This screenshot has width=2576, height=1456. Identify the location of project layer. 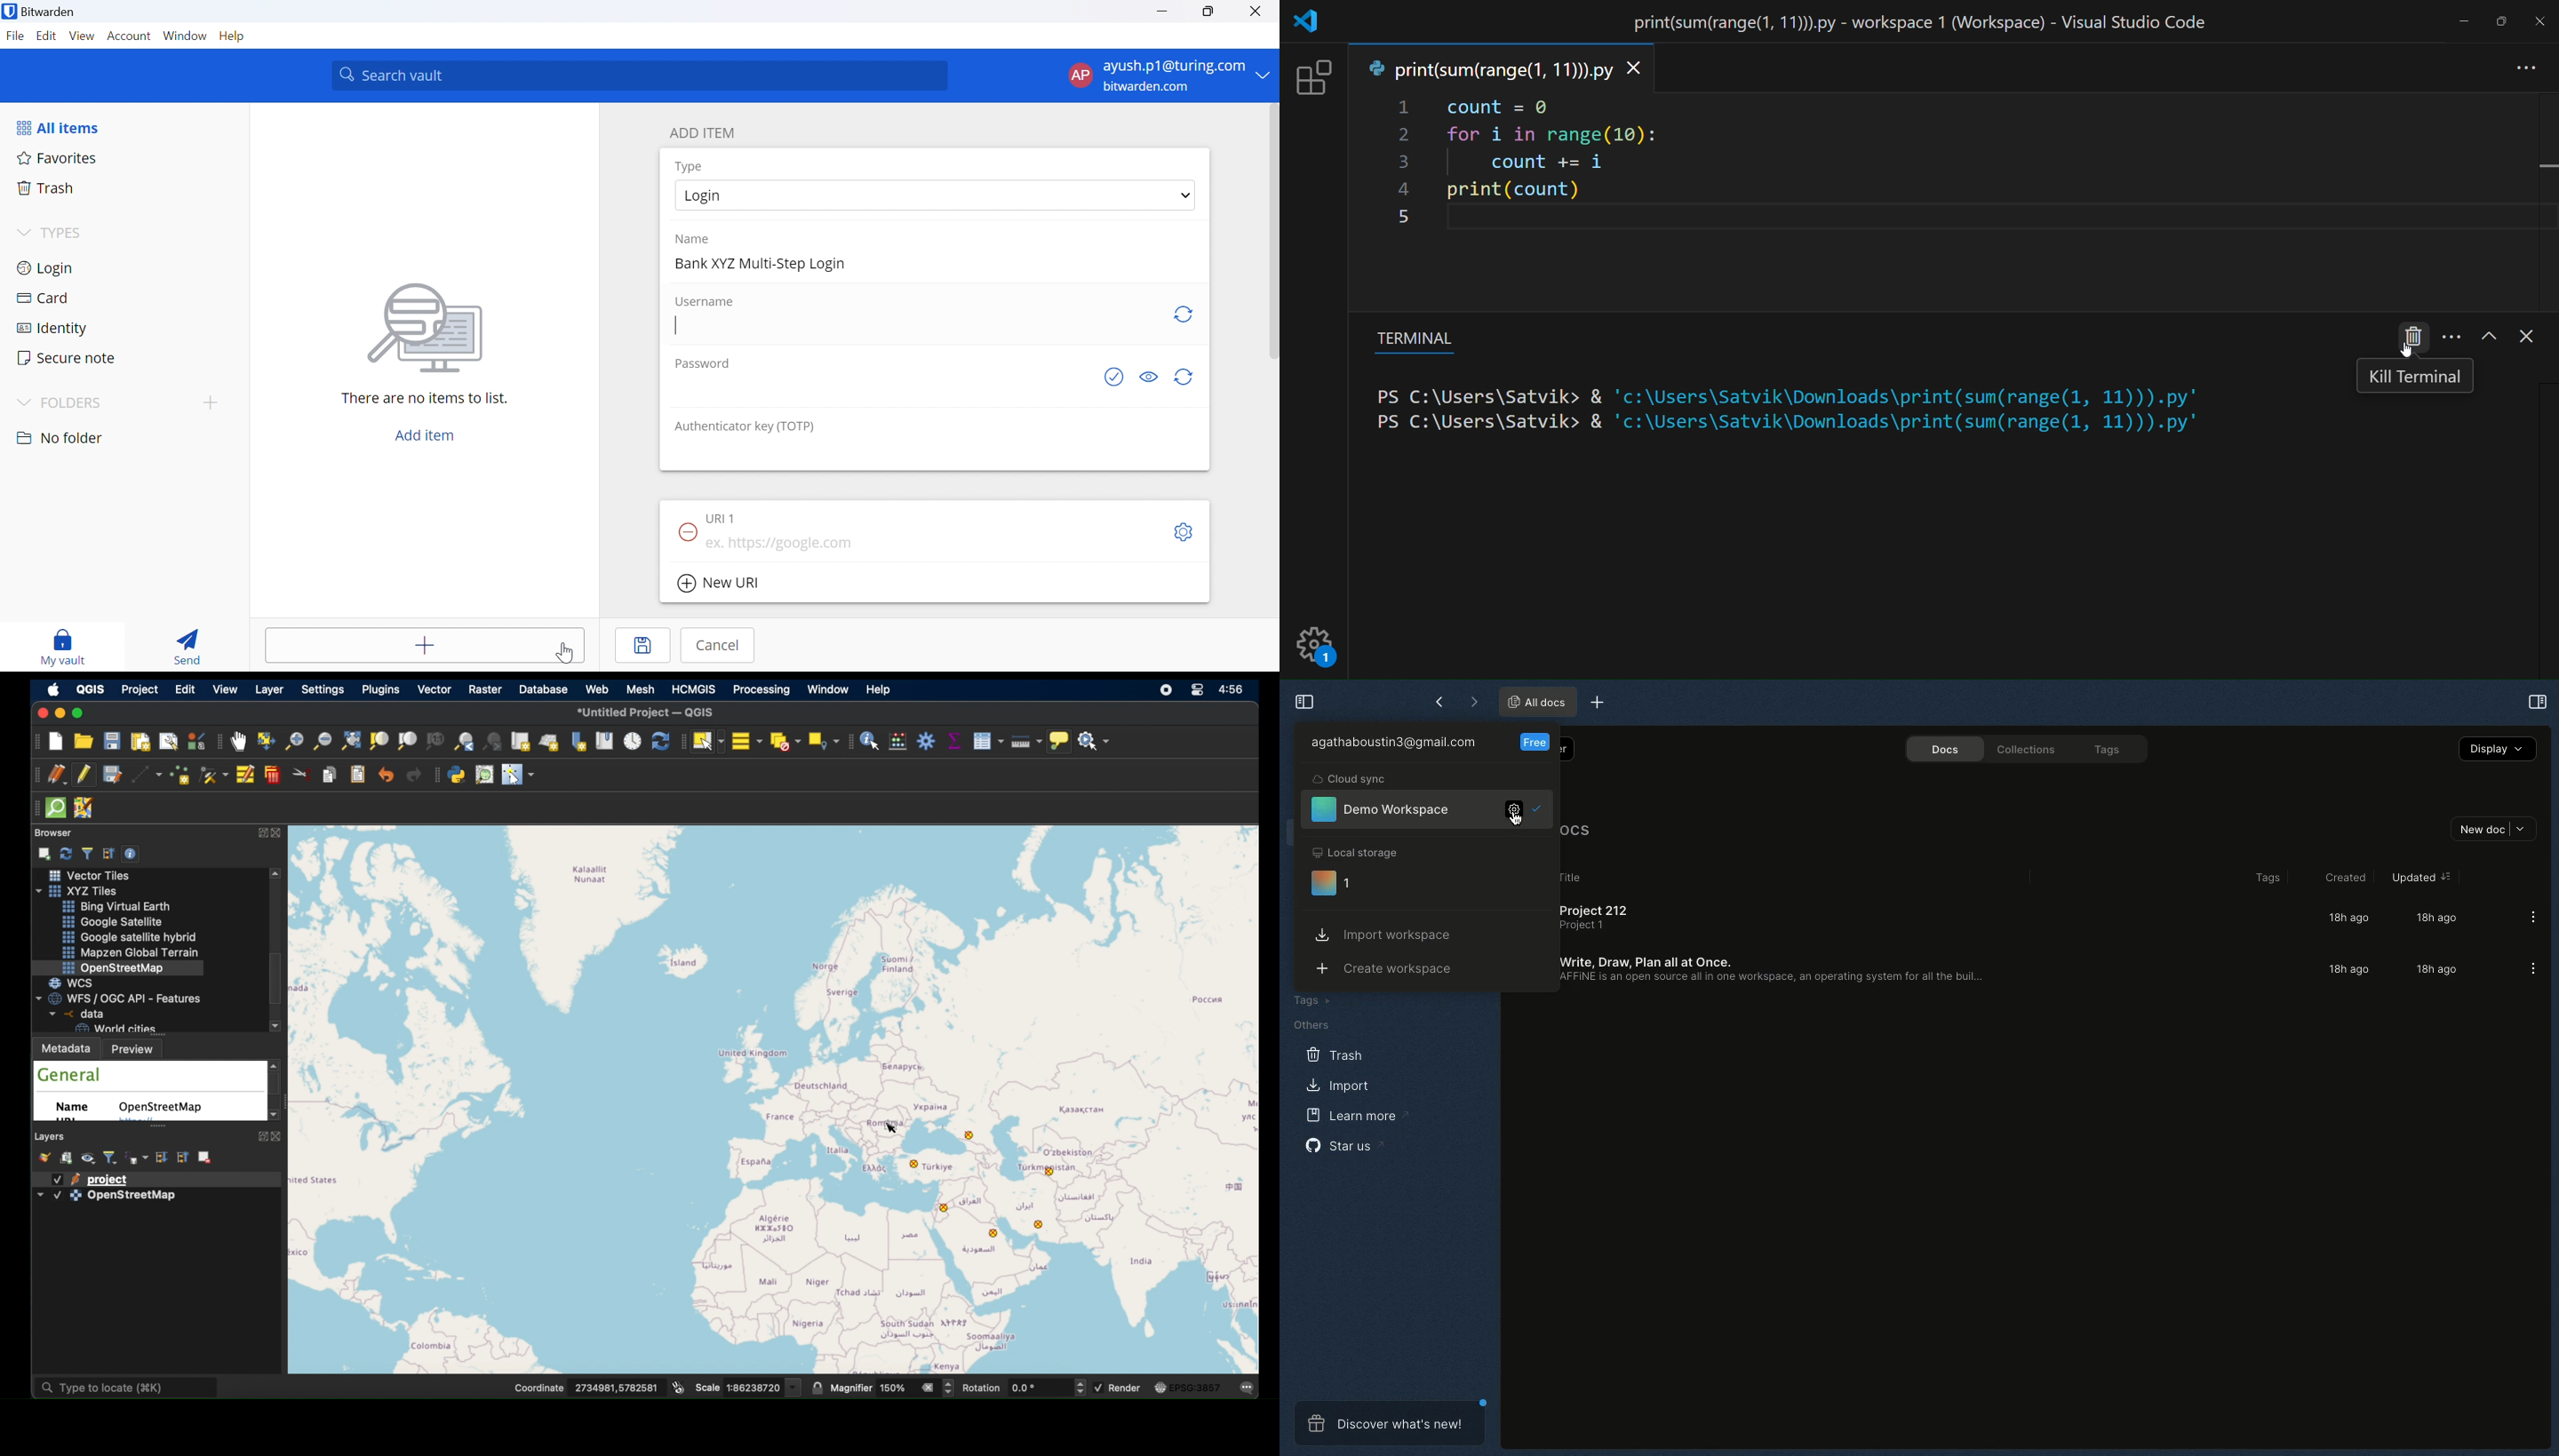
(110, 1179).